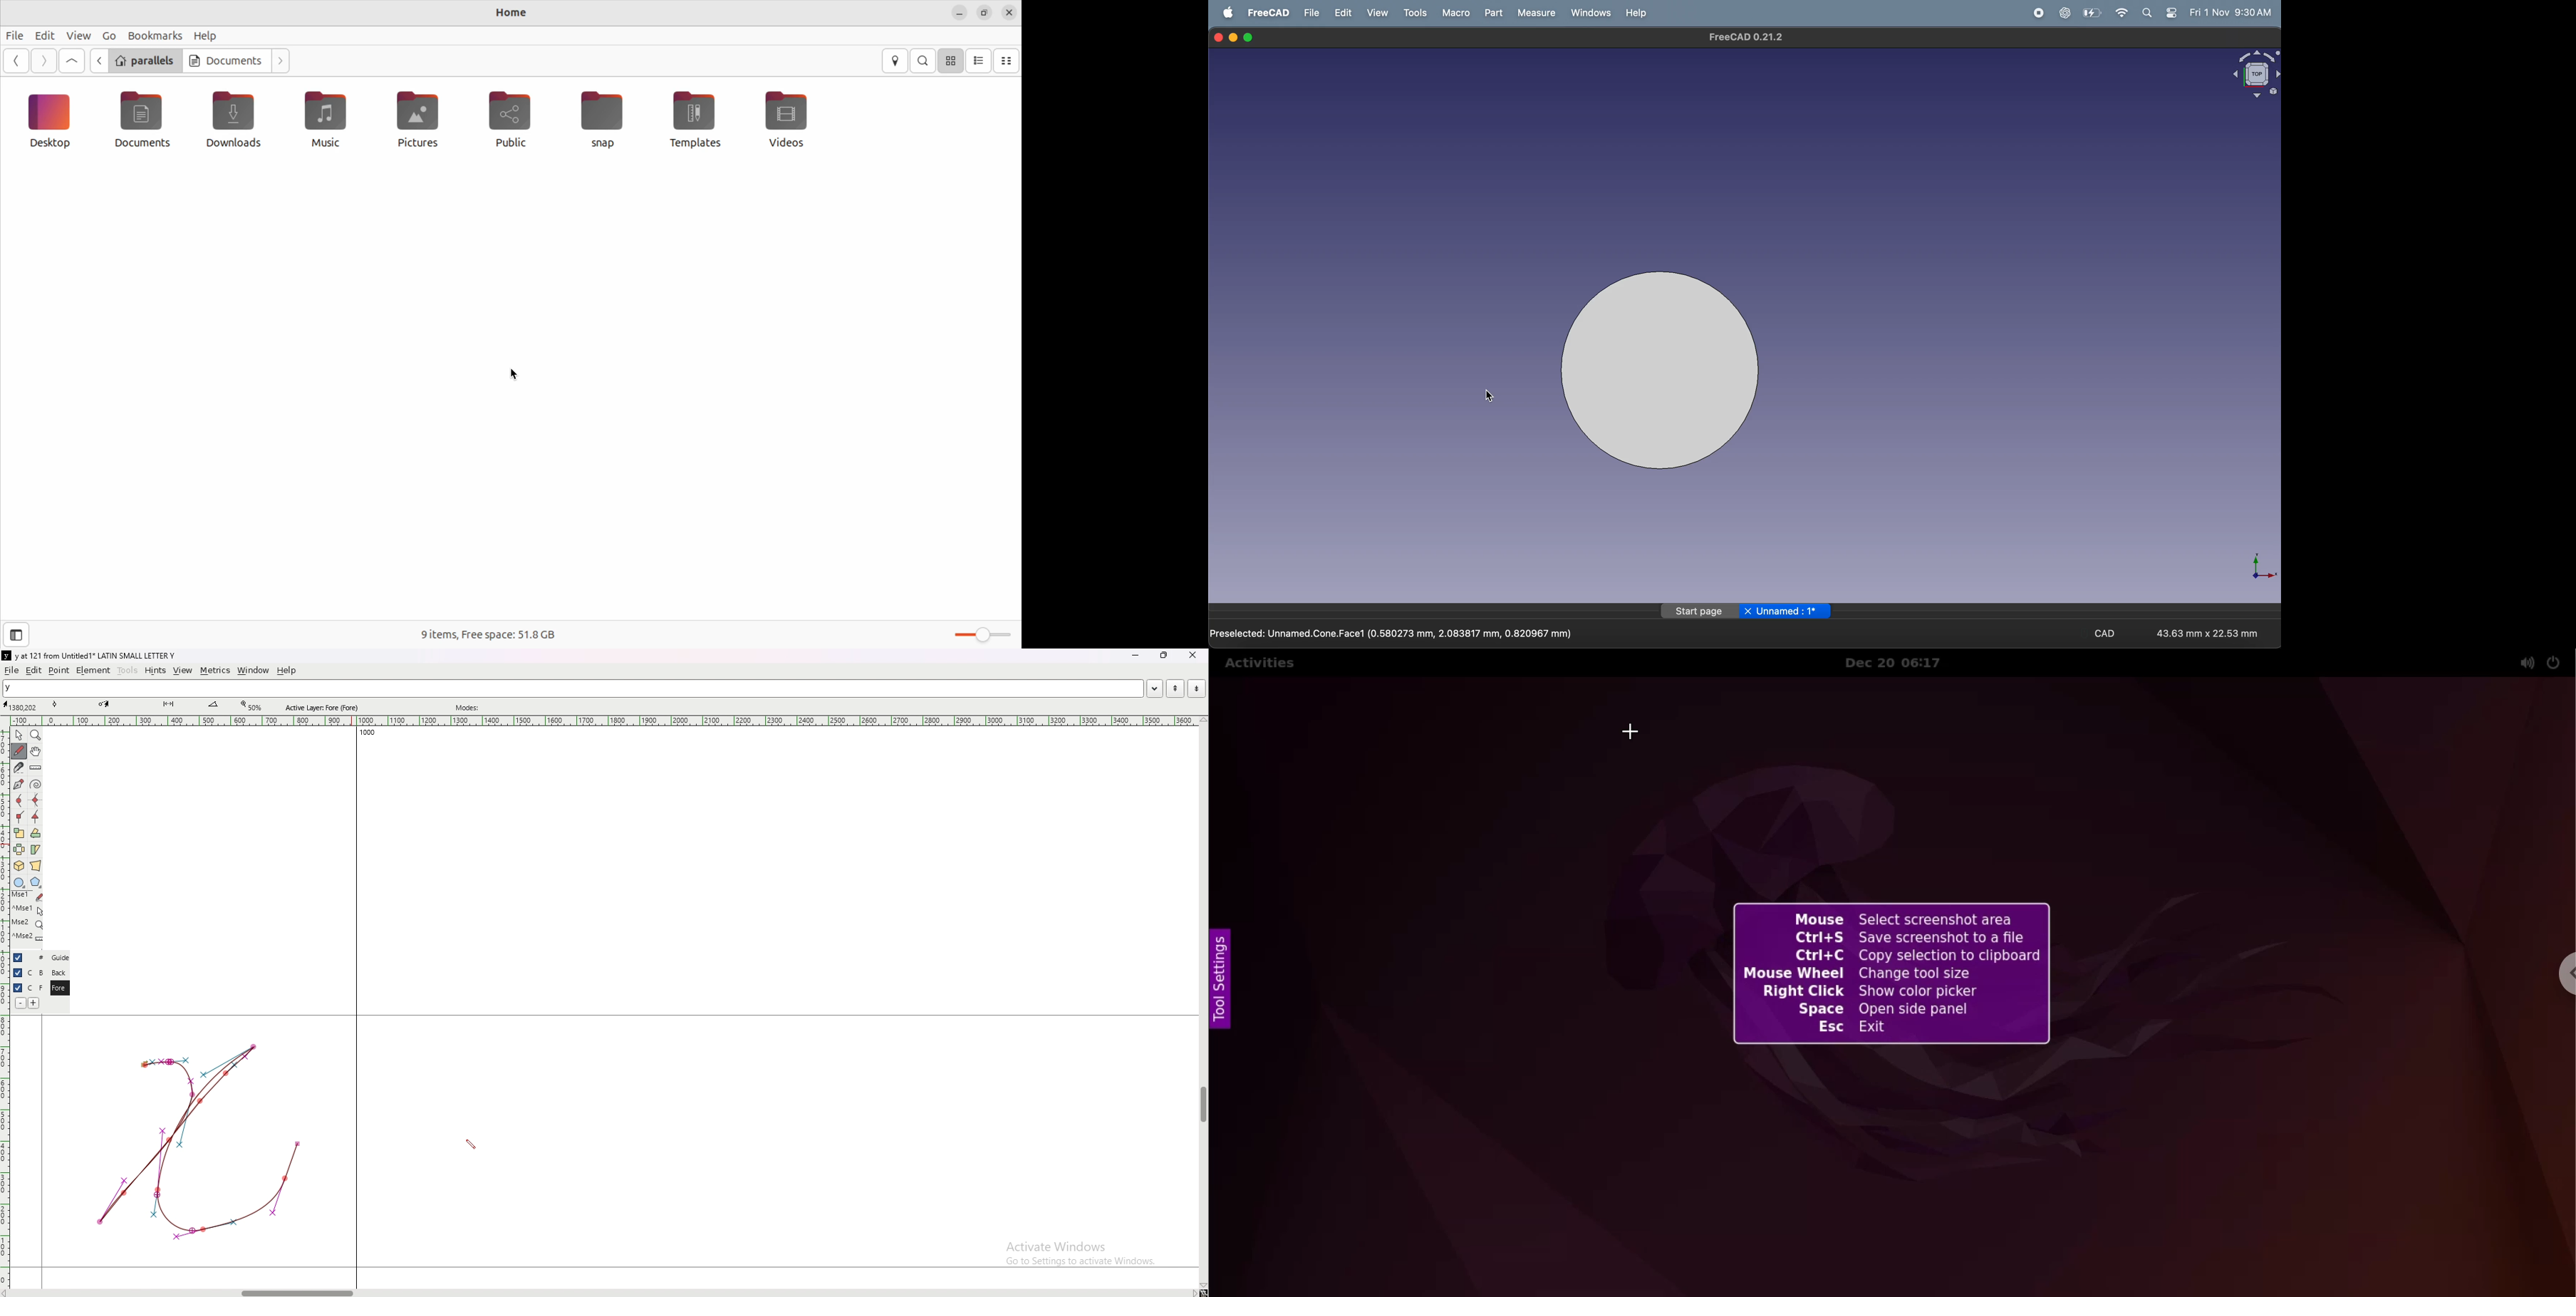 The width and height of the screenshot is (2576, 1316). I want to click on measurement tool, so click(213, 705).